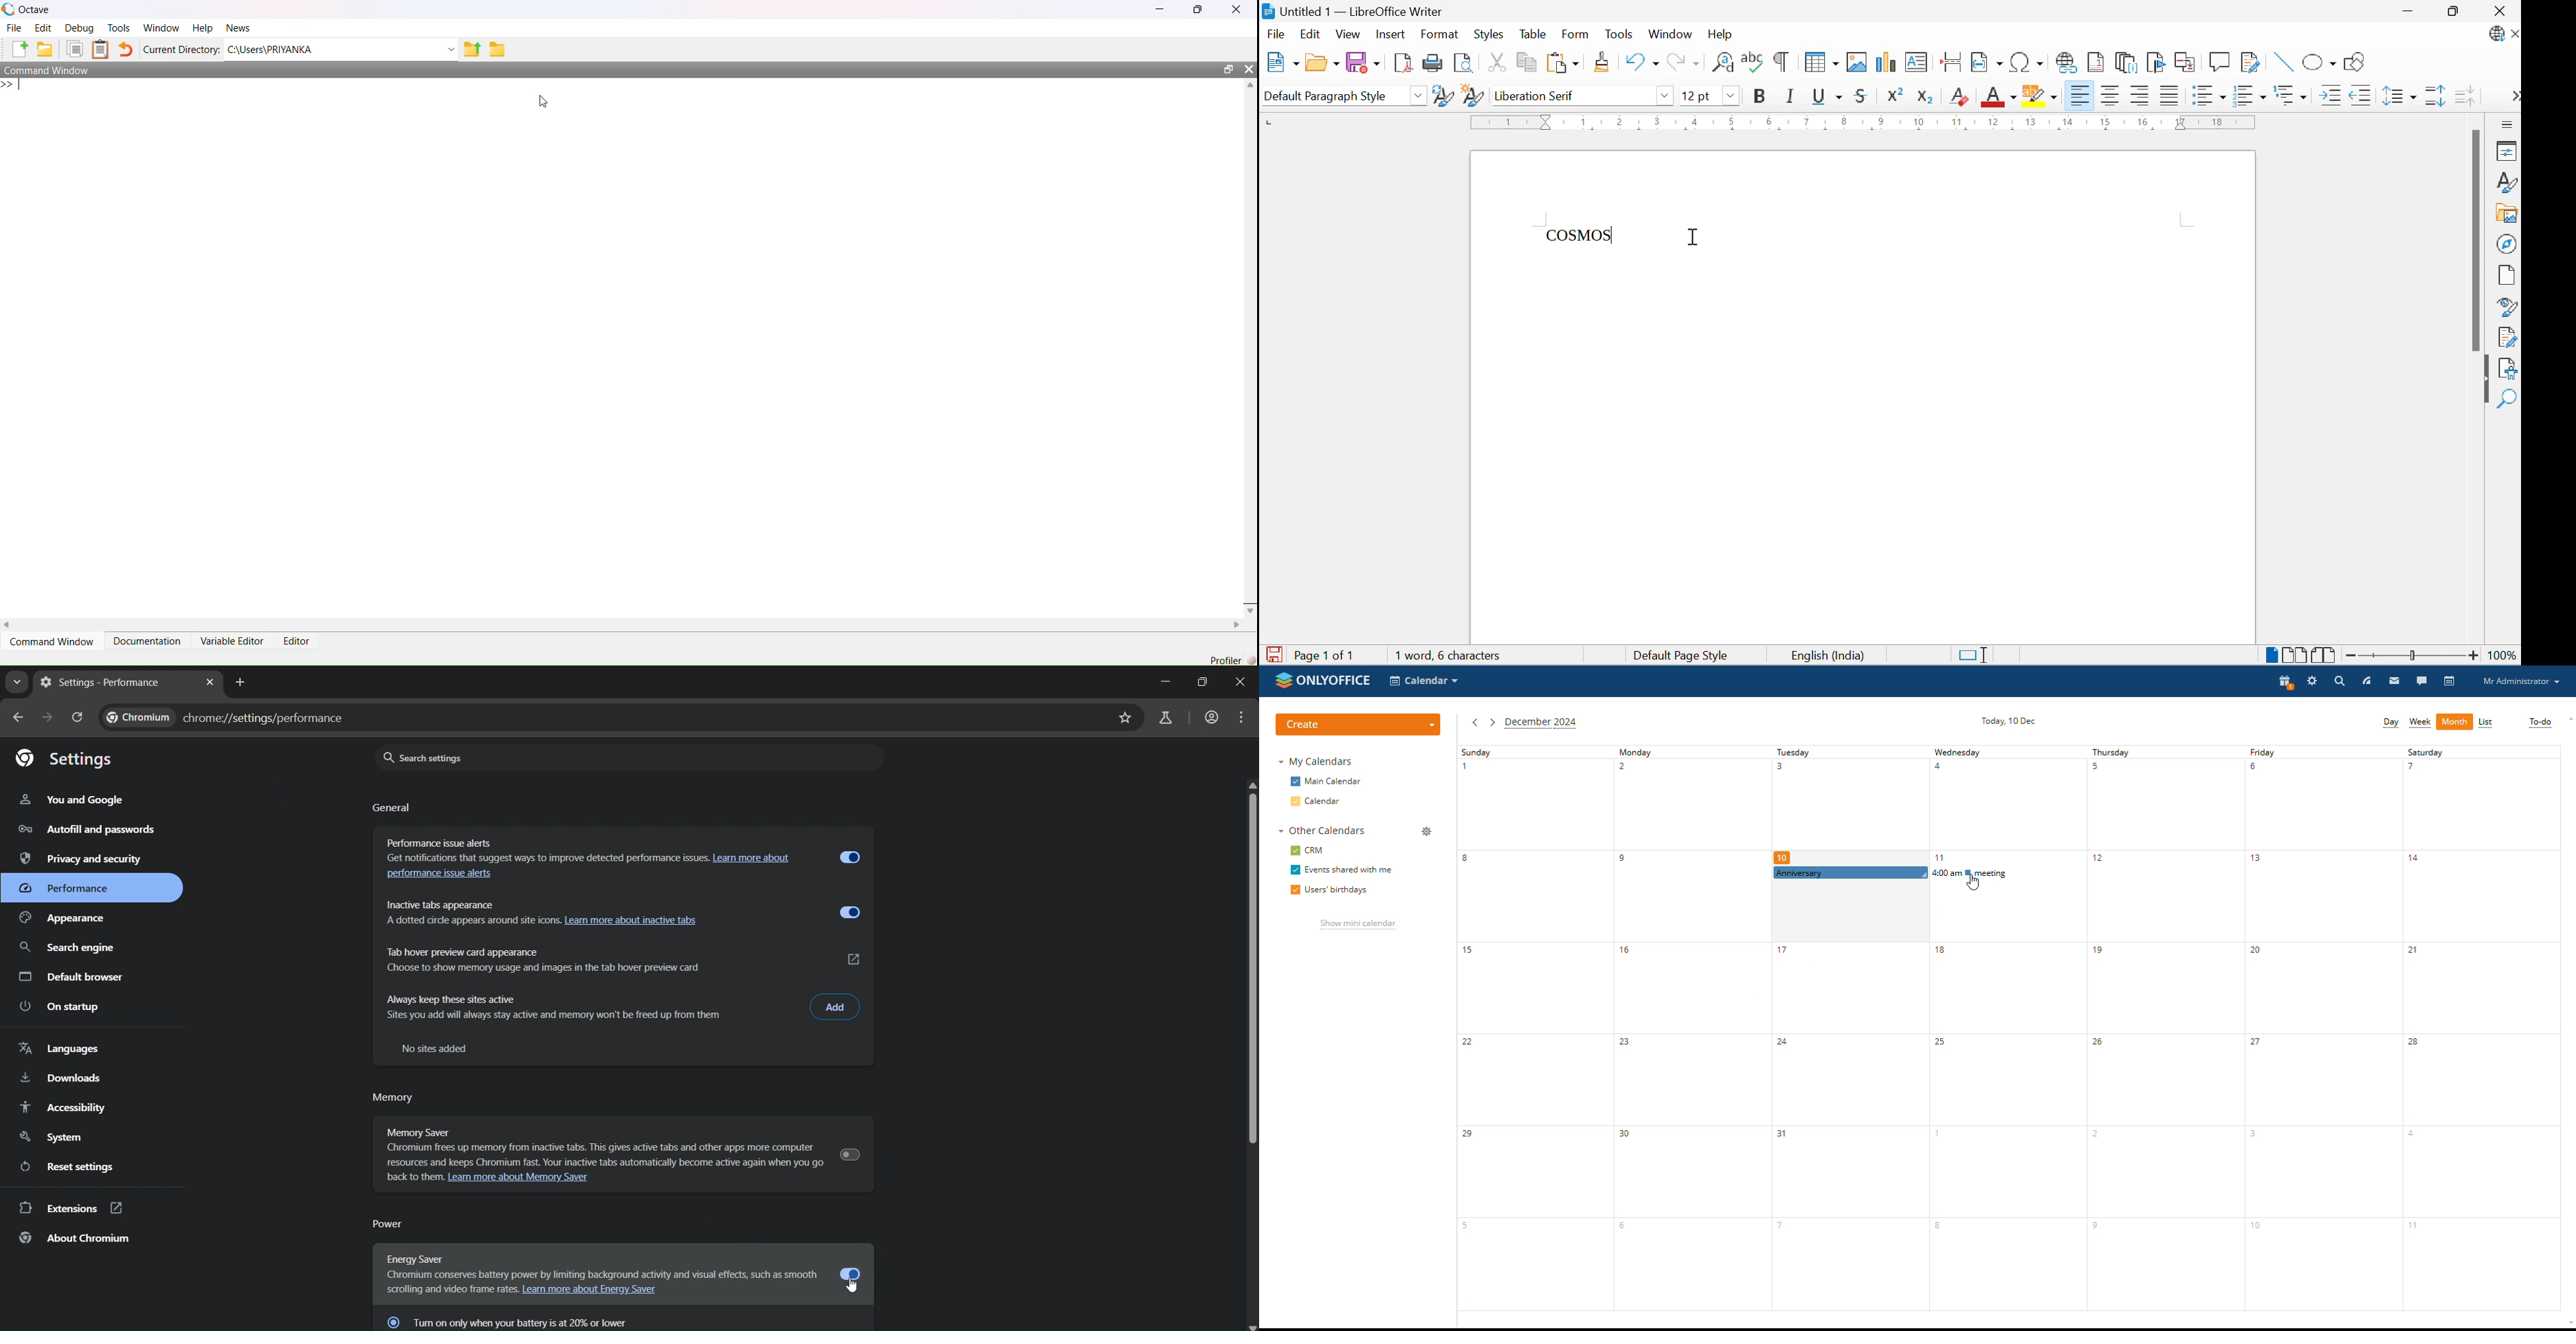 Image resolution: width=2576 pixels, height=1344 pixels. Describe the element at coordinates (114, 683) in the screenshot. I see `tab` at that location.